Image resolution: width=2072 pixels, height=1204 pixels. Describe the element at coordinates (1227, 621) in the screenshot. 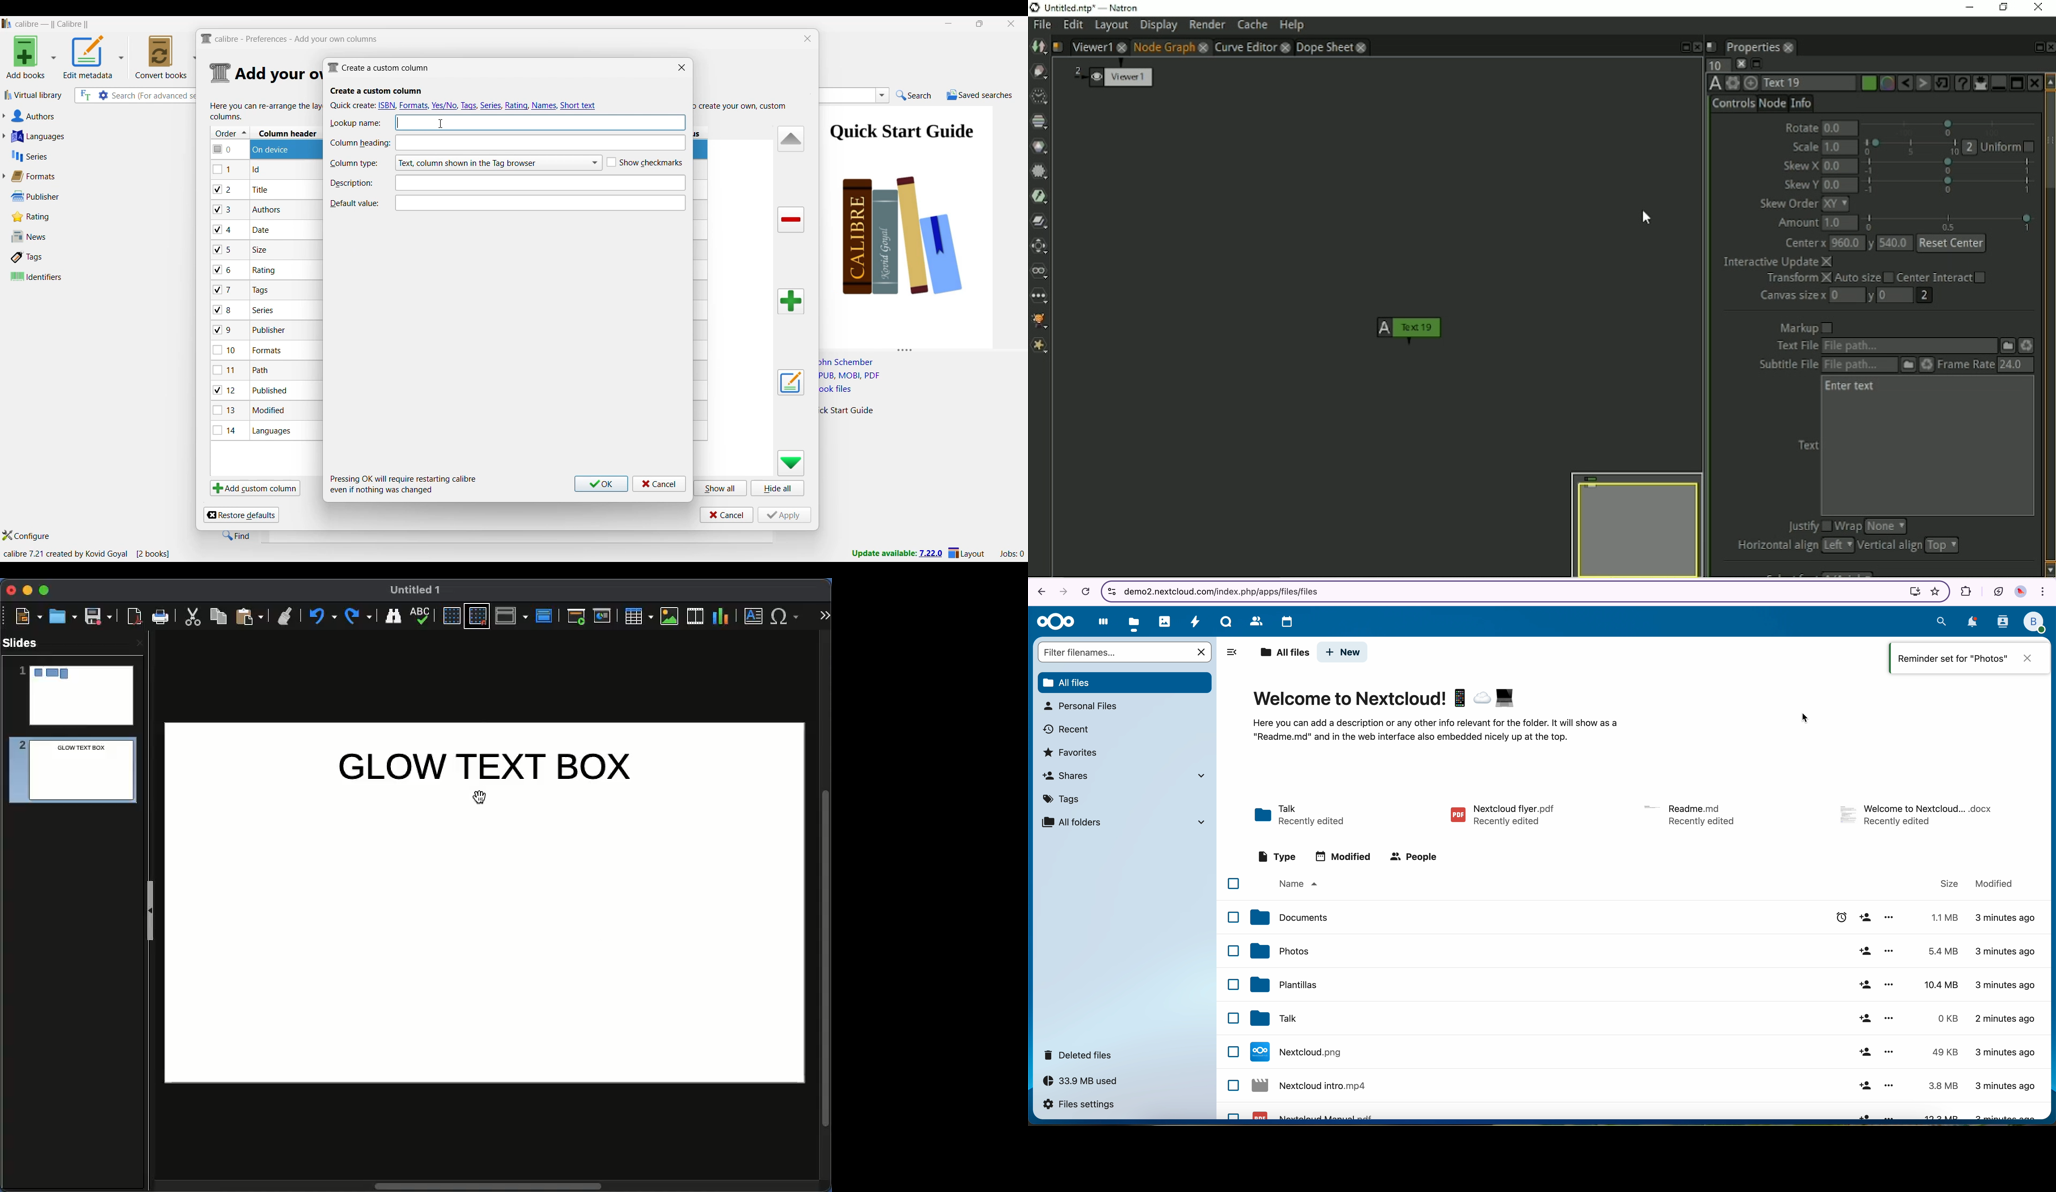

I see `Talk` at that location.